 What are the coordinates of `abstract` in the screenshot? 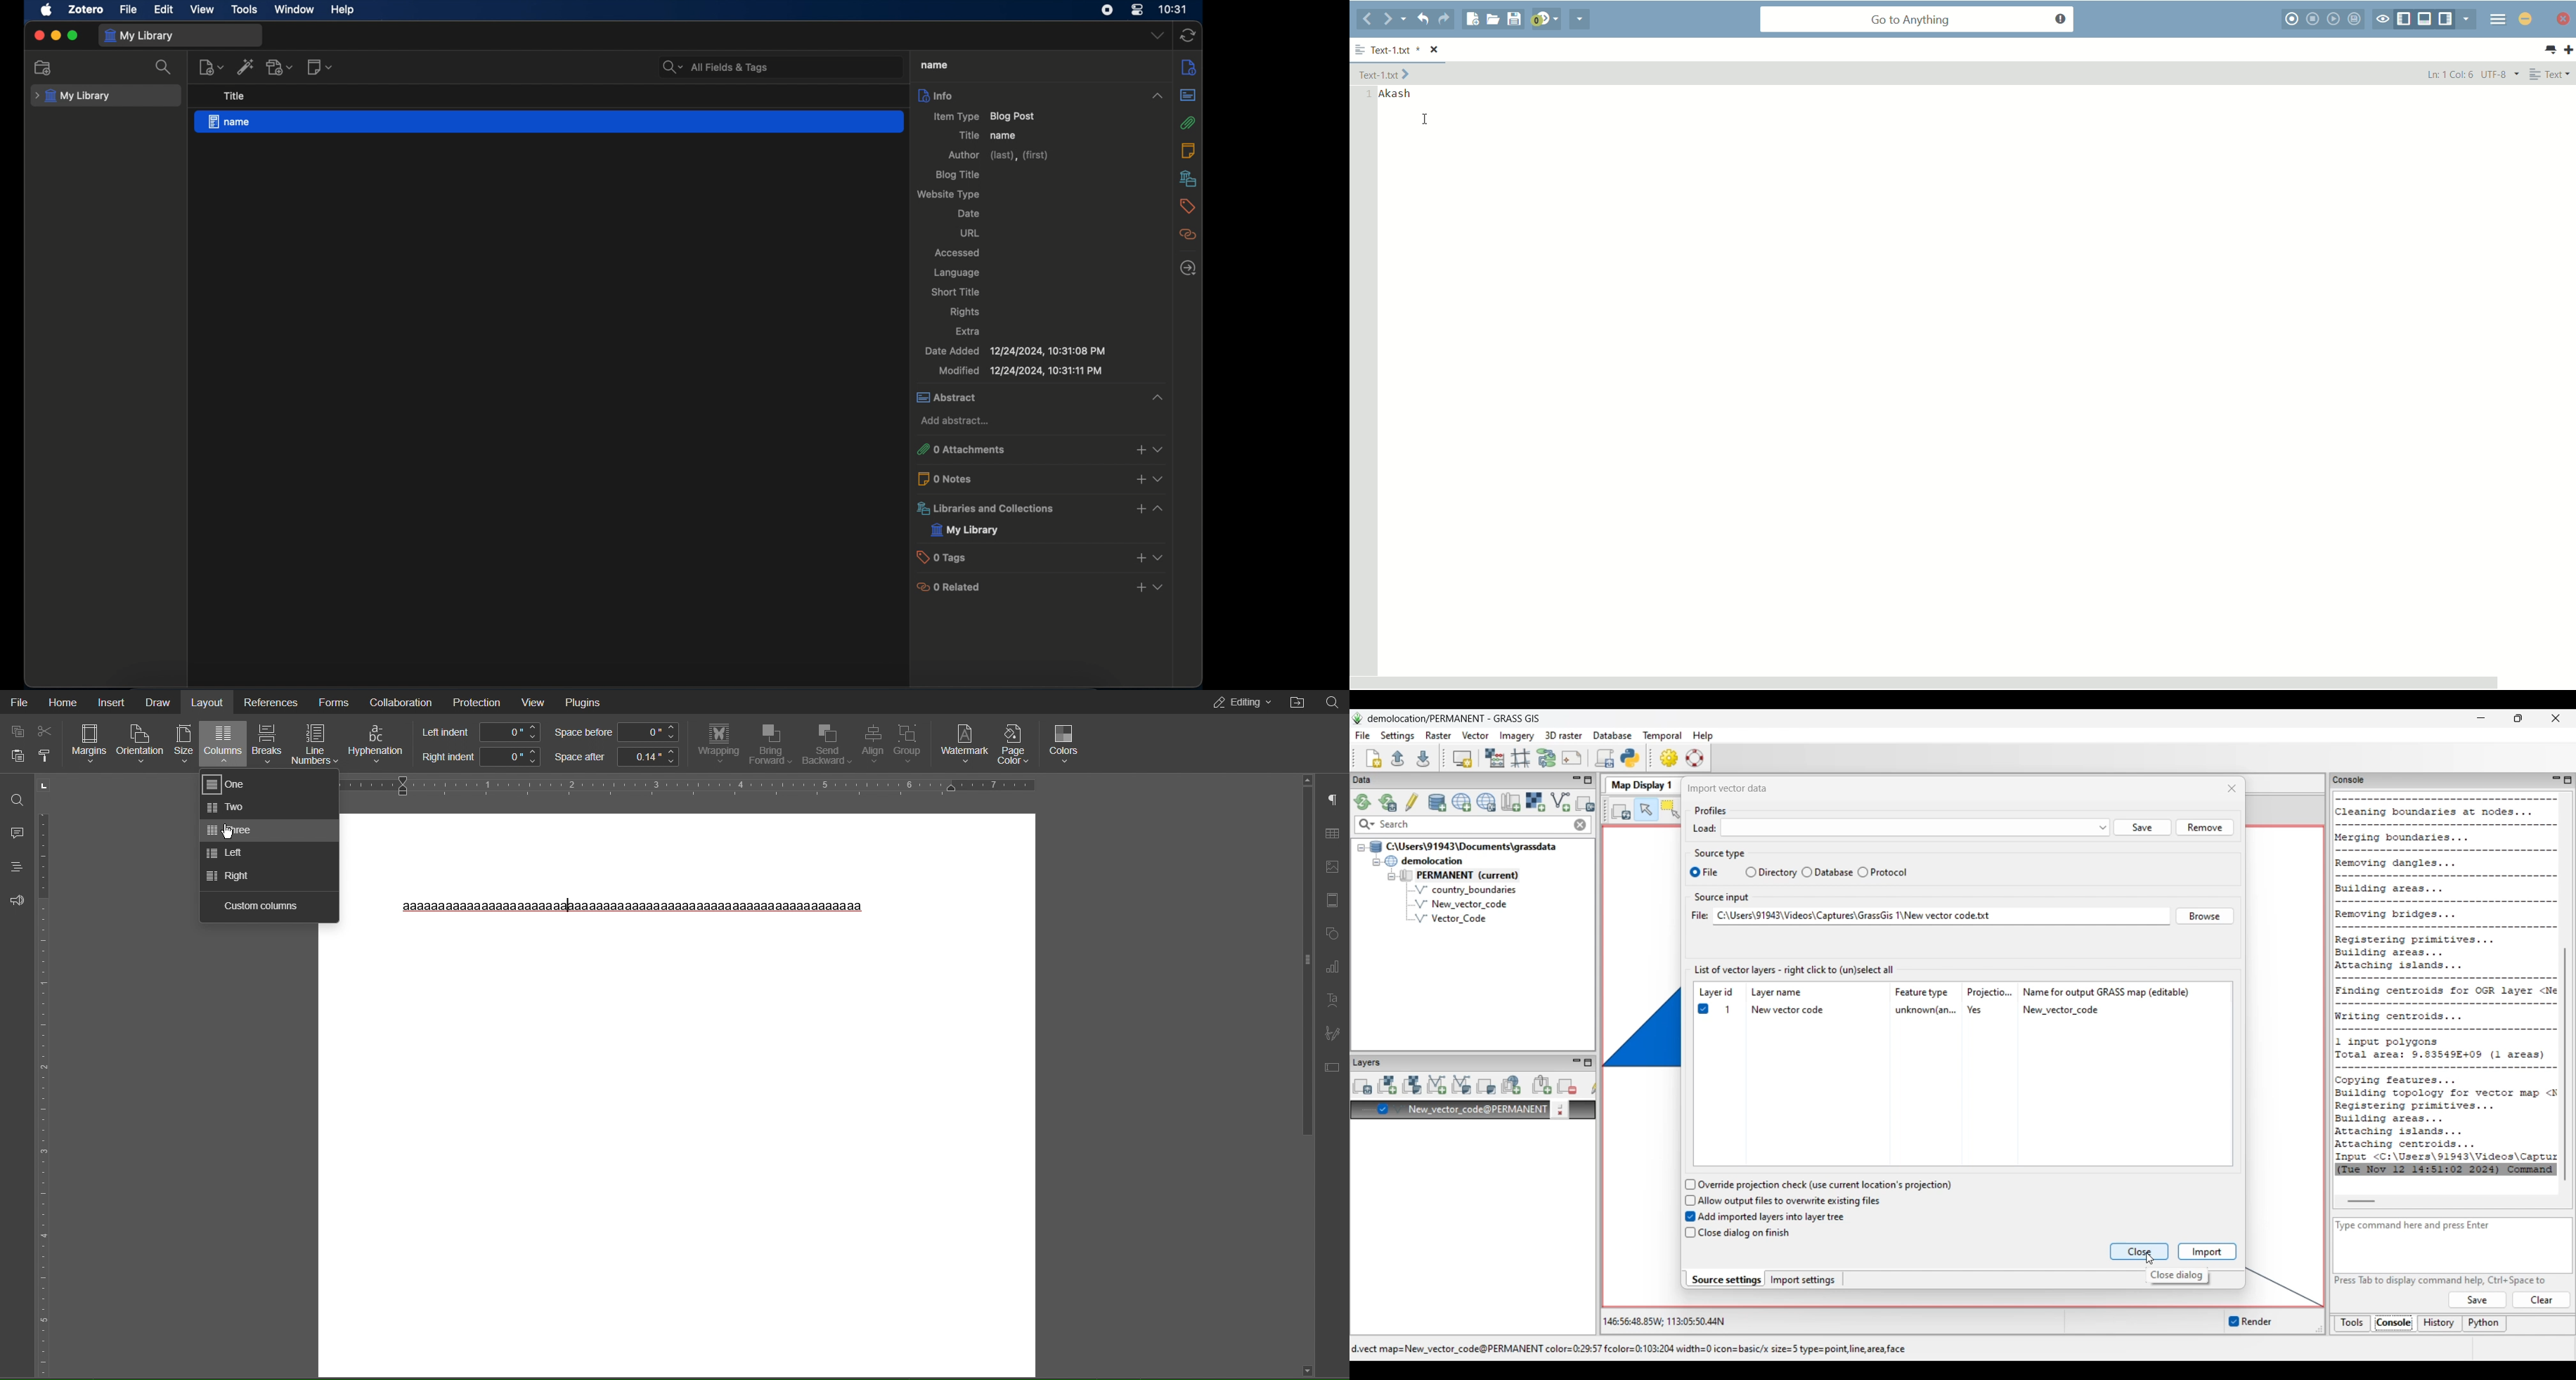 It's located at (1039, 398).